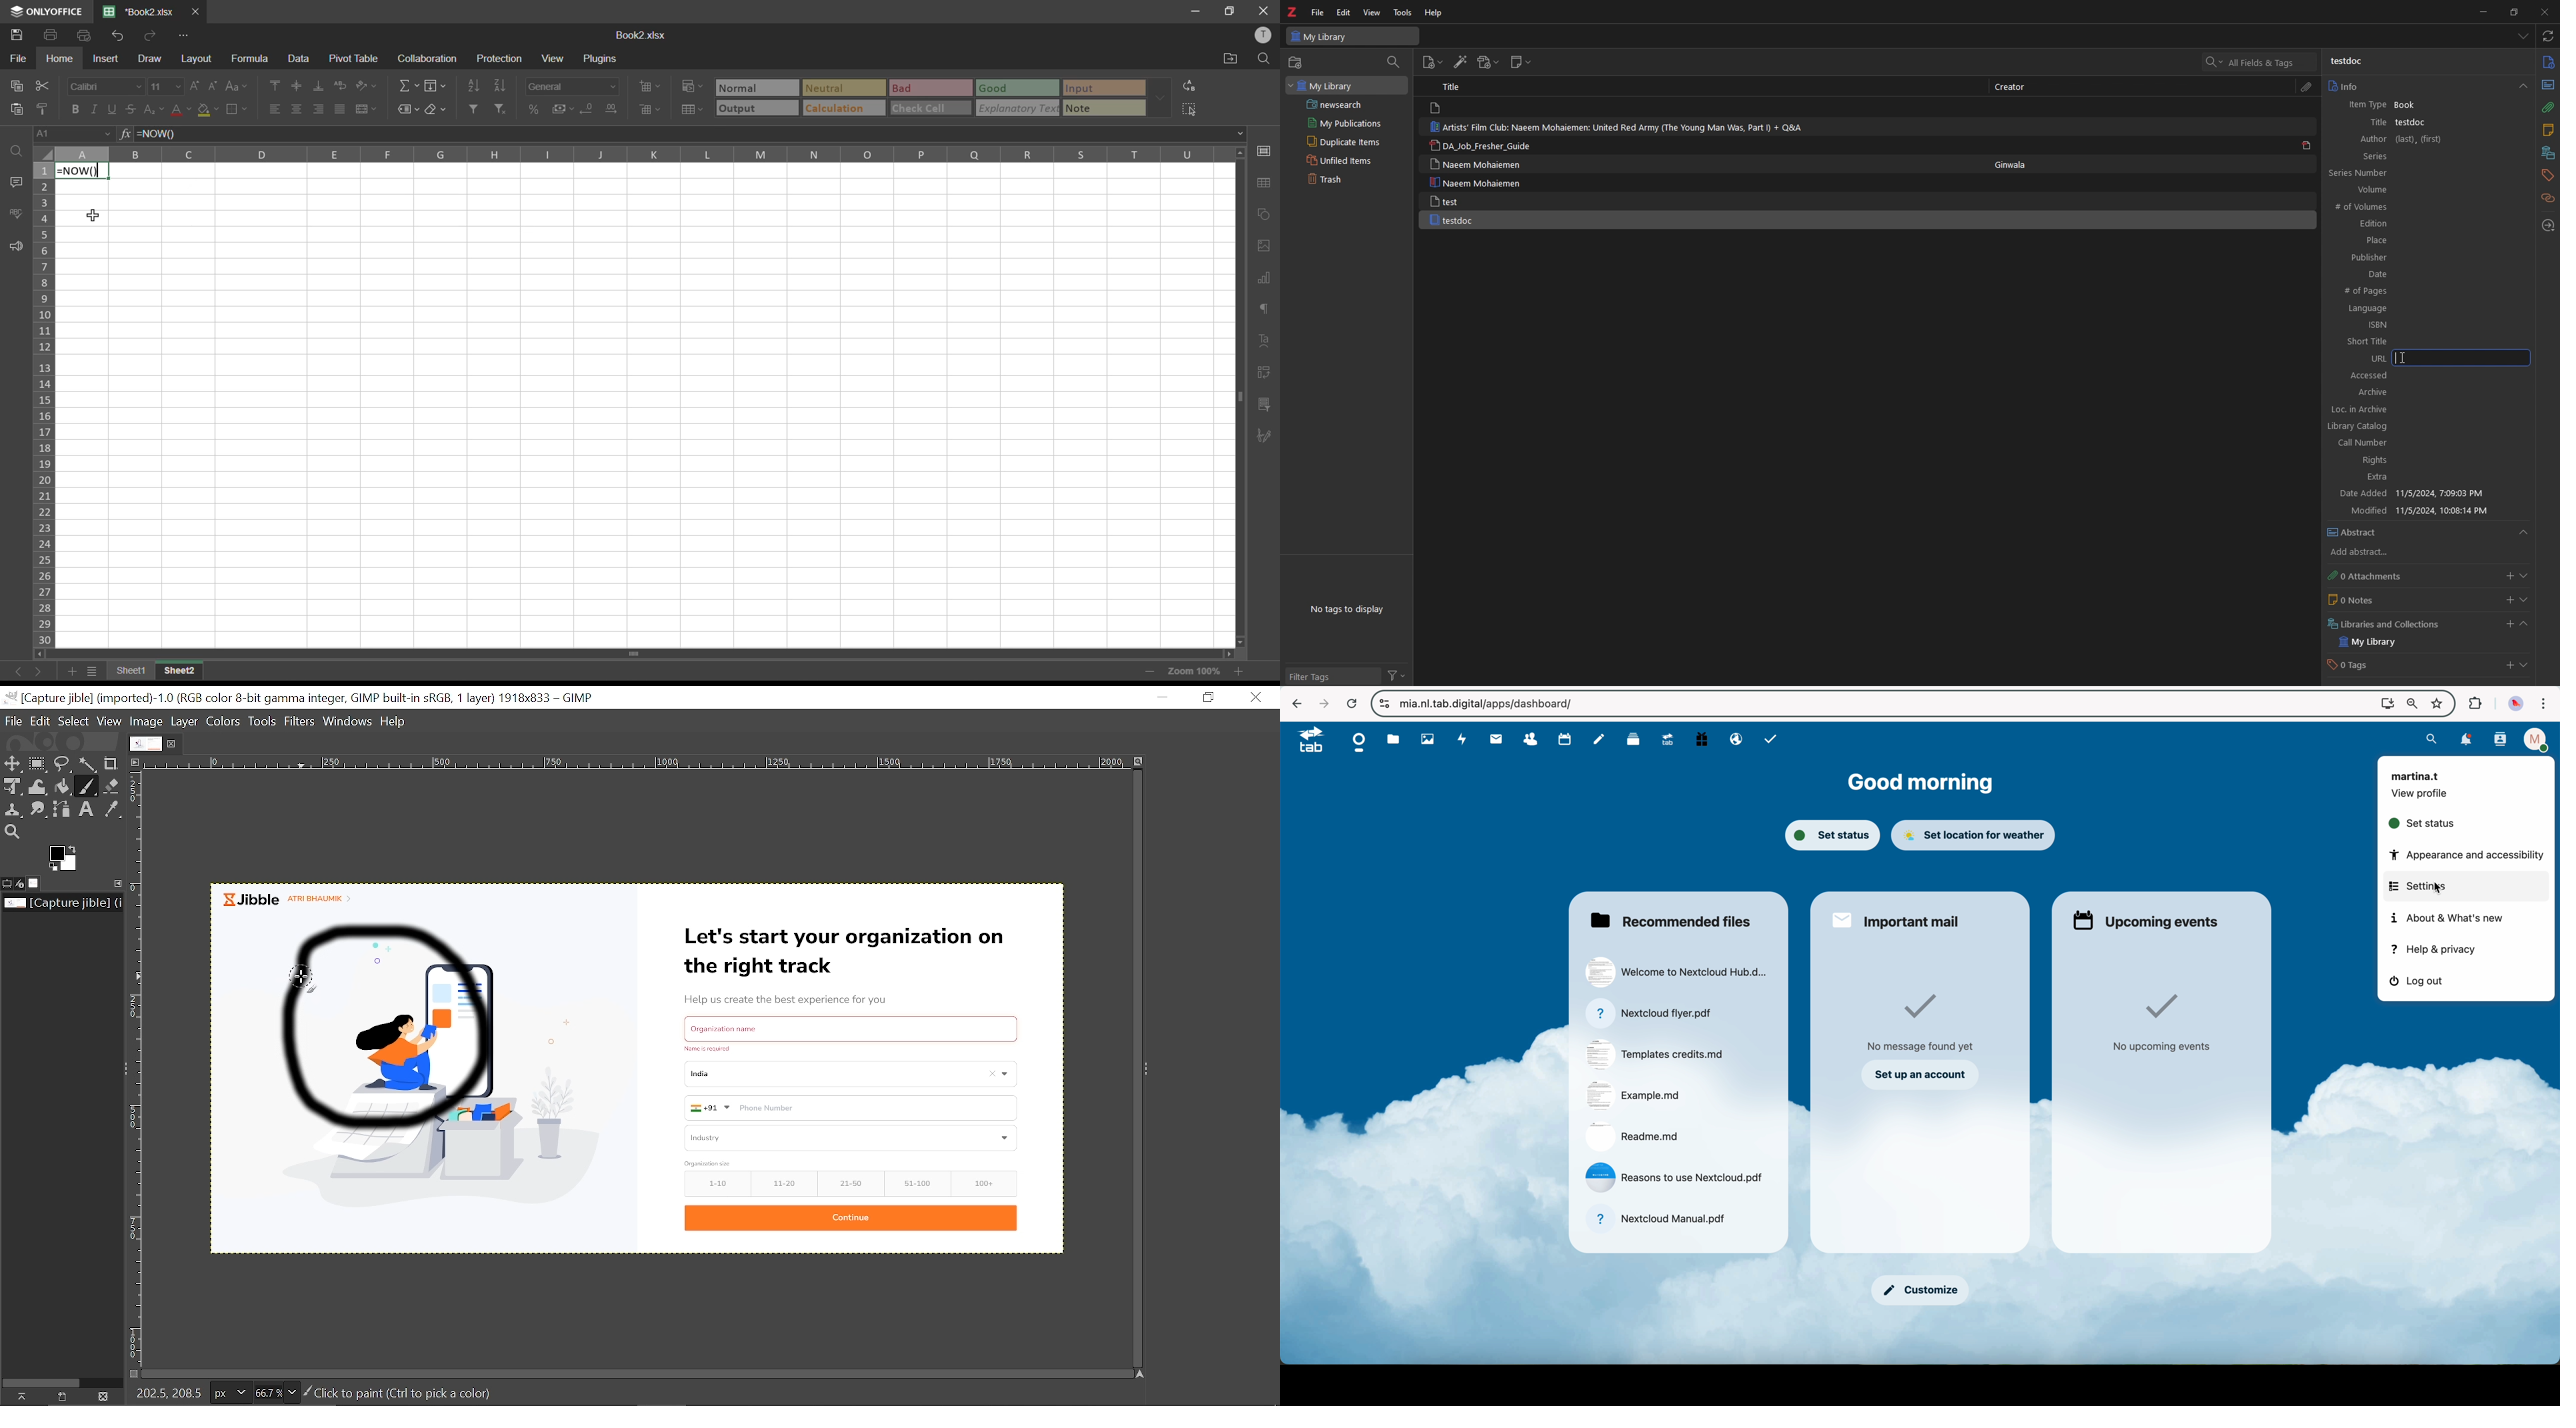 This screenshot has width=2576, height=1428. What do you see at coordinates (1318, 13) in the screenshot?
I see `file` at bounding box center [1318, 13].